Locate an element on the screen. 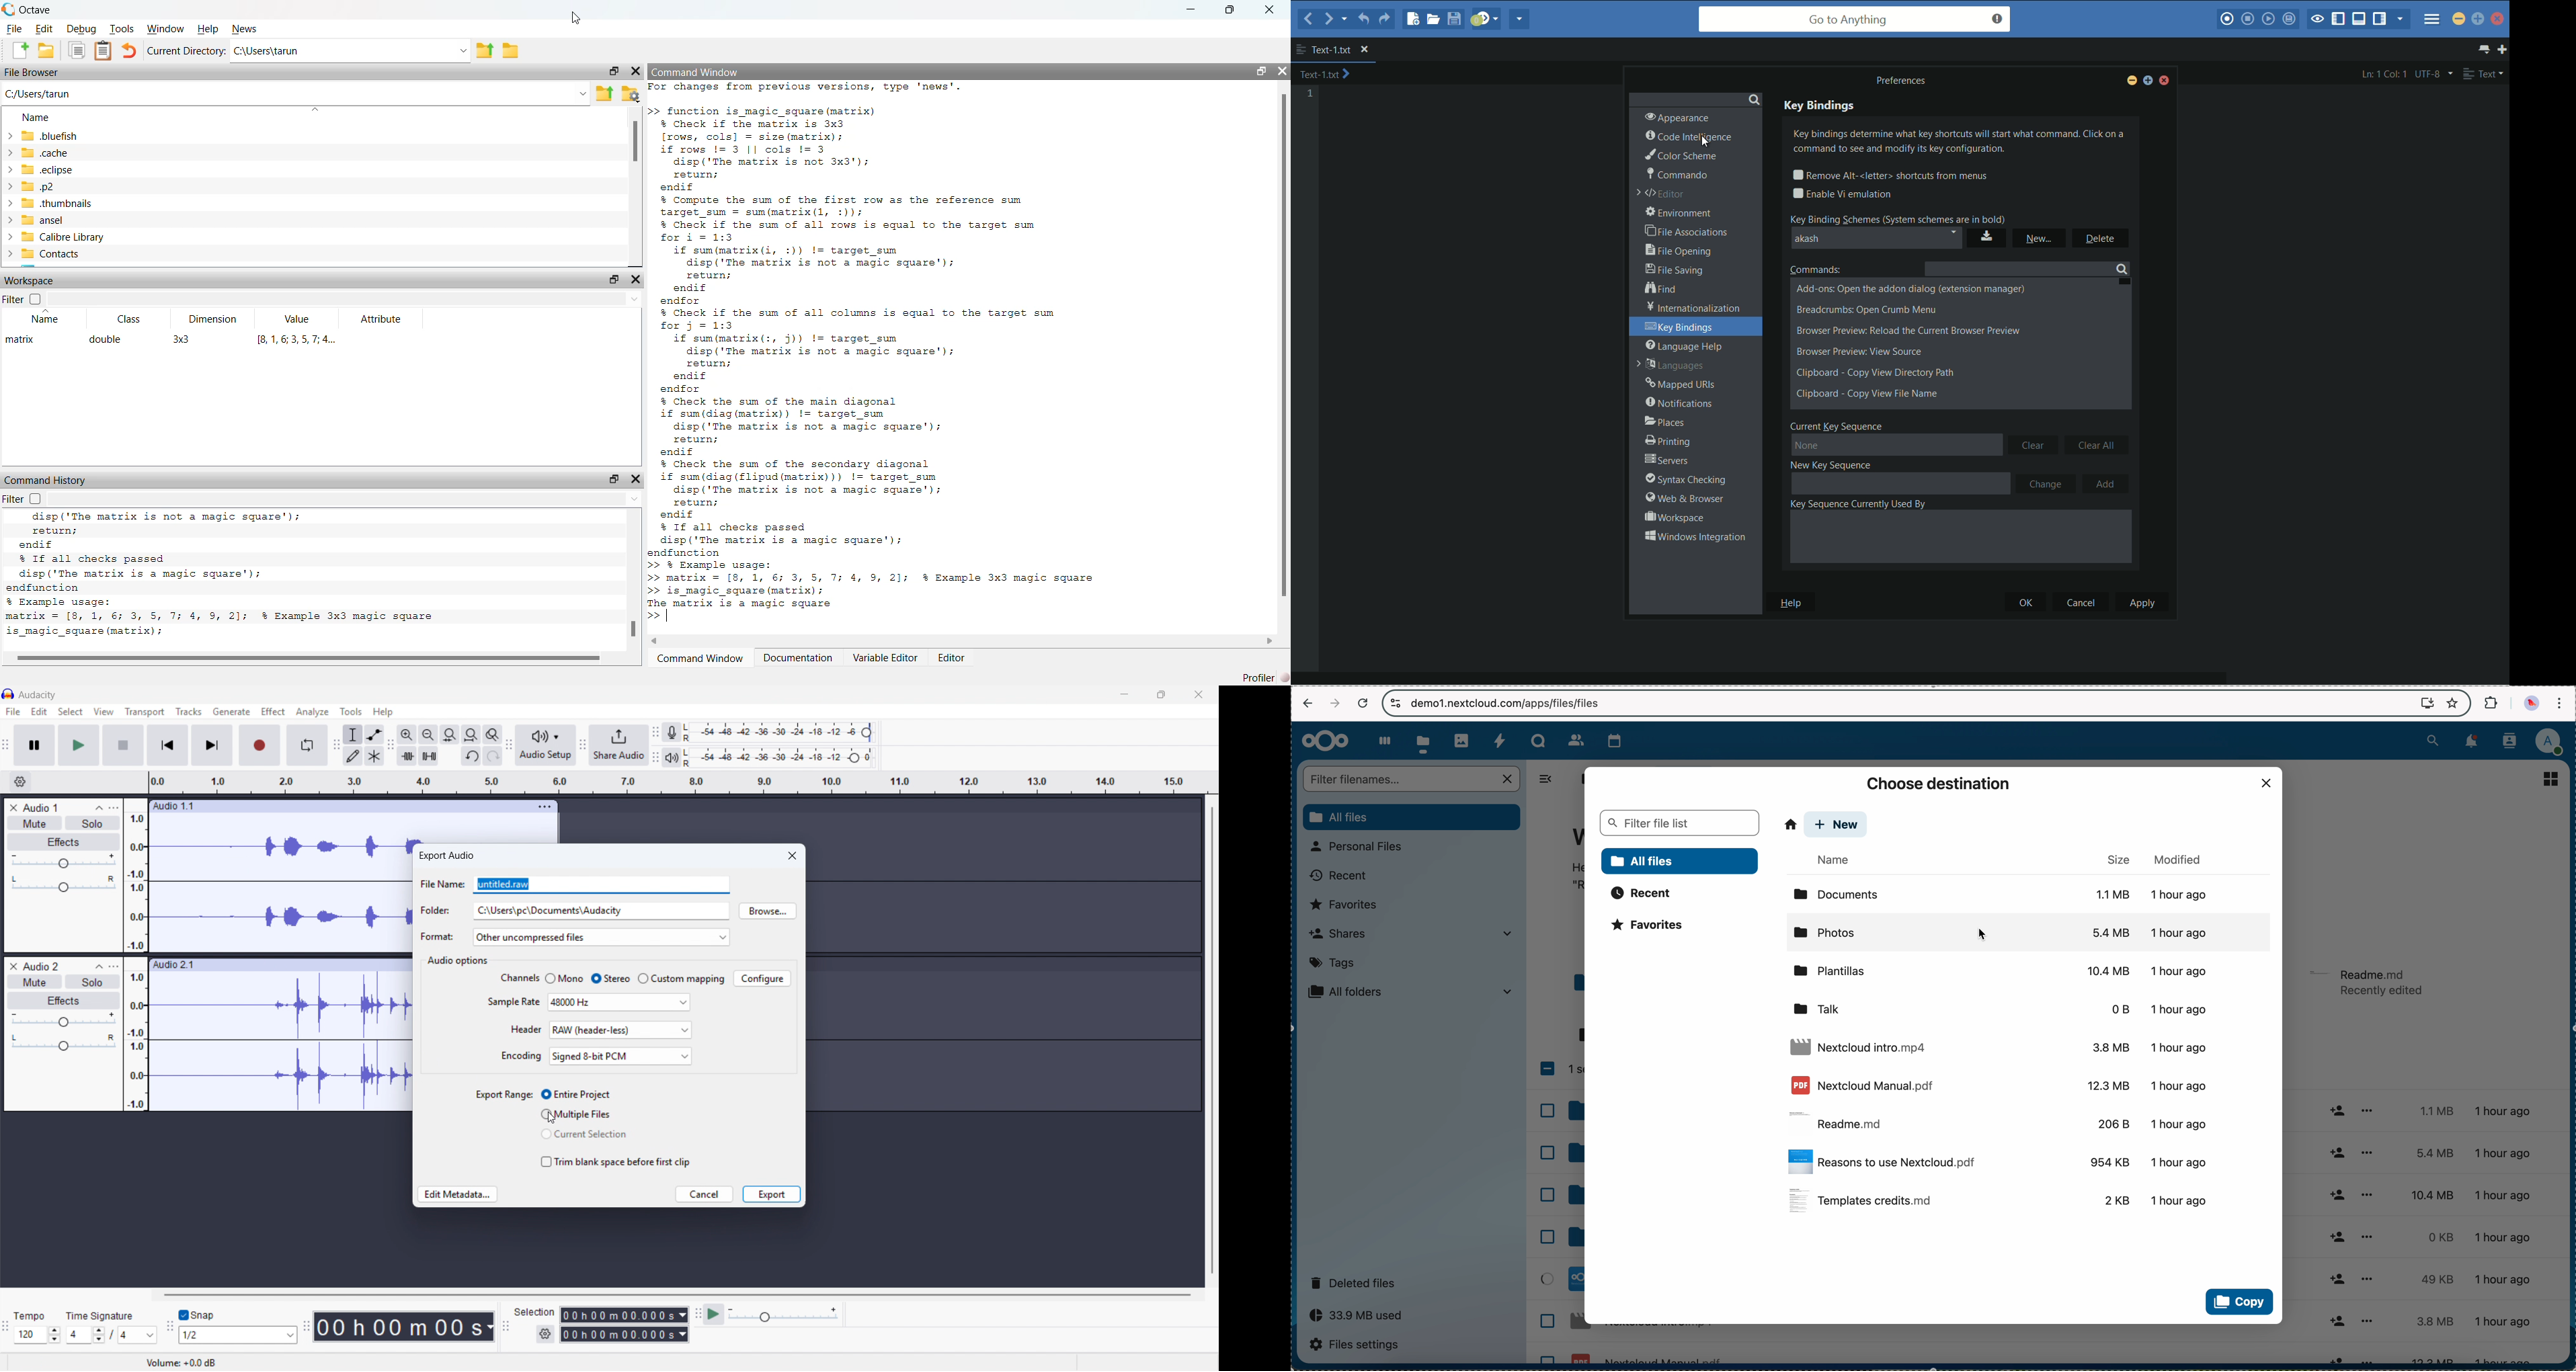 The height and width of the screenshot is (1372, 2576). file is located at coordinates (2008, 1119).